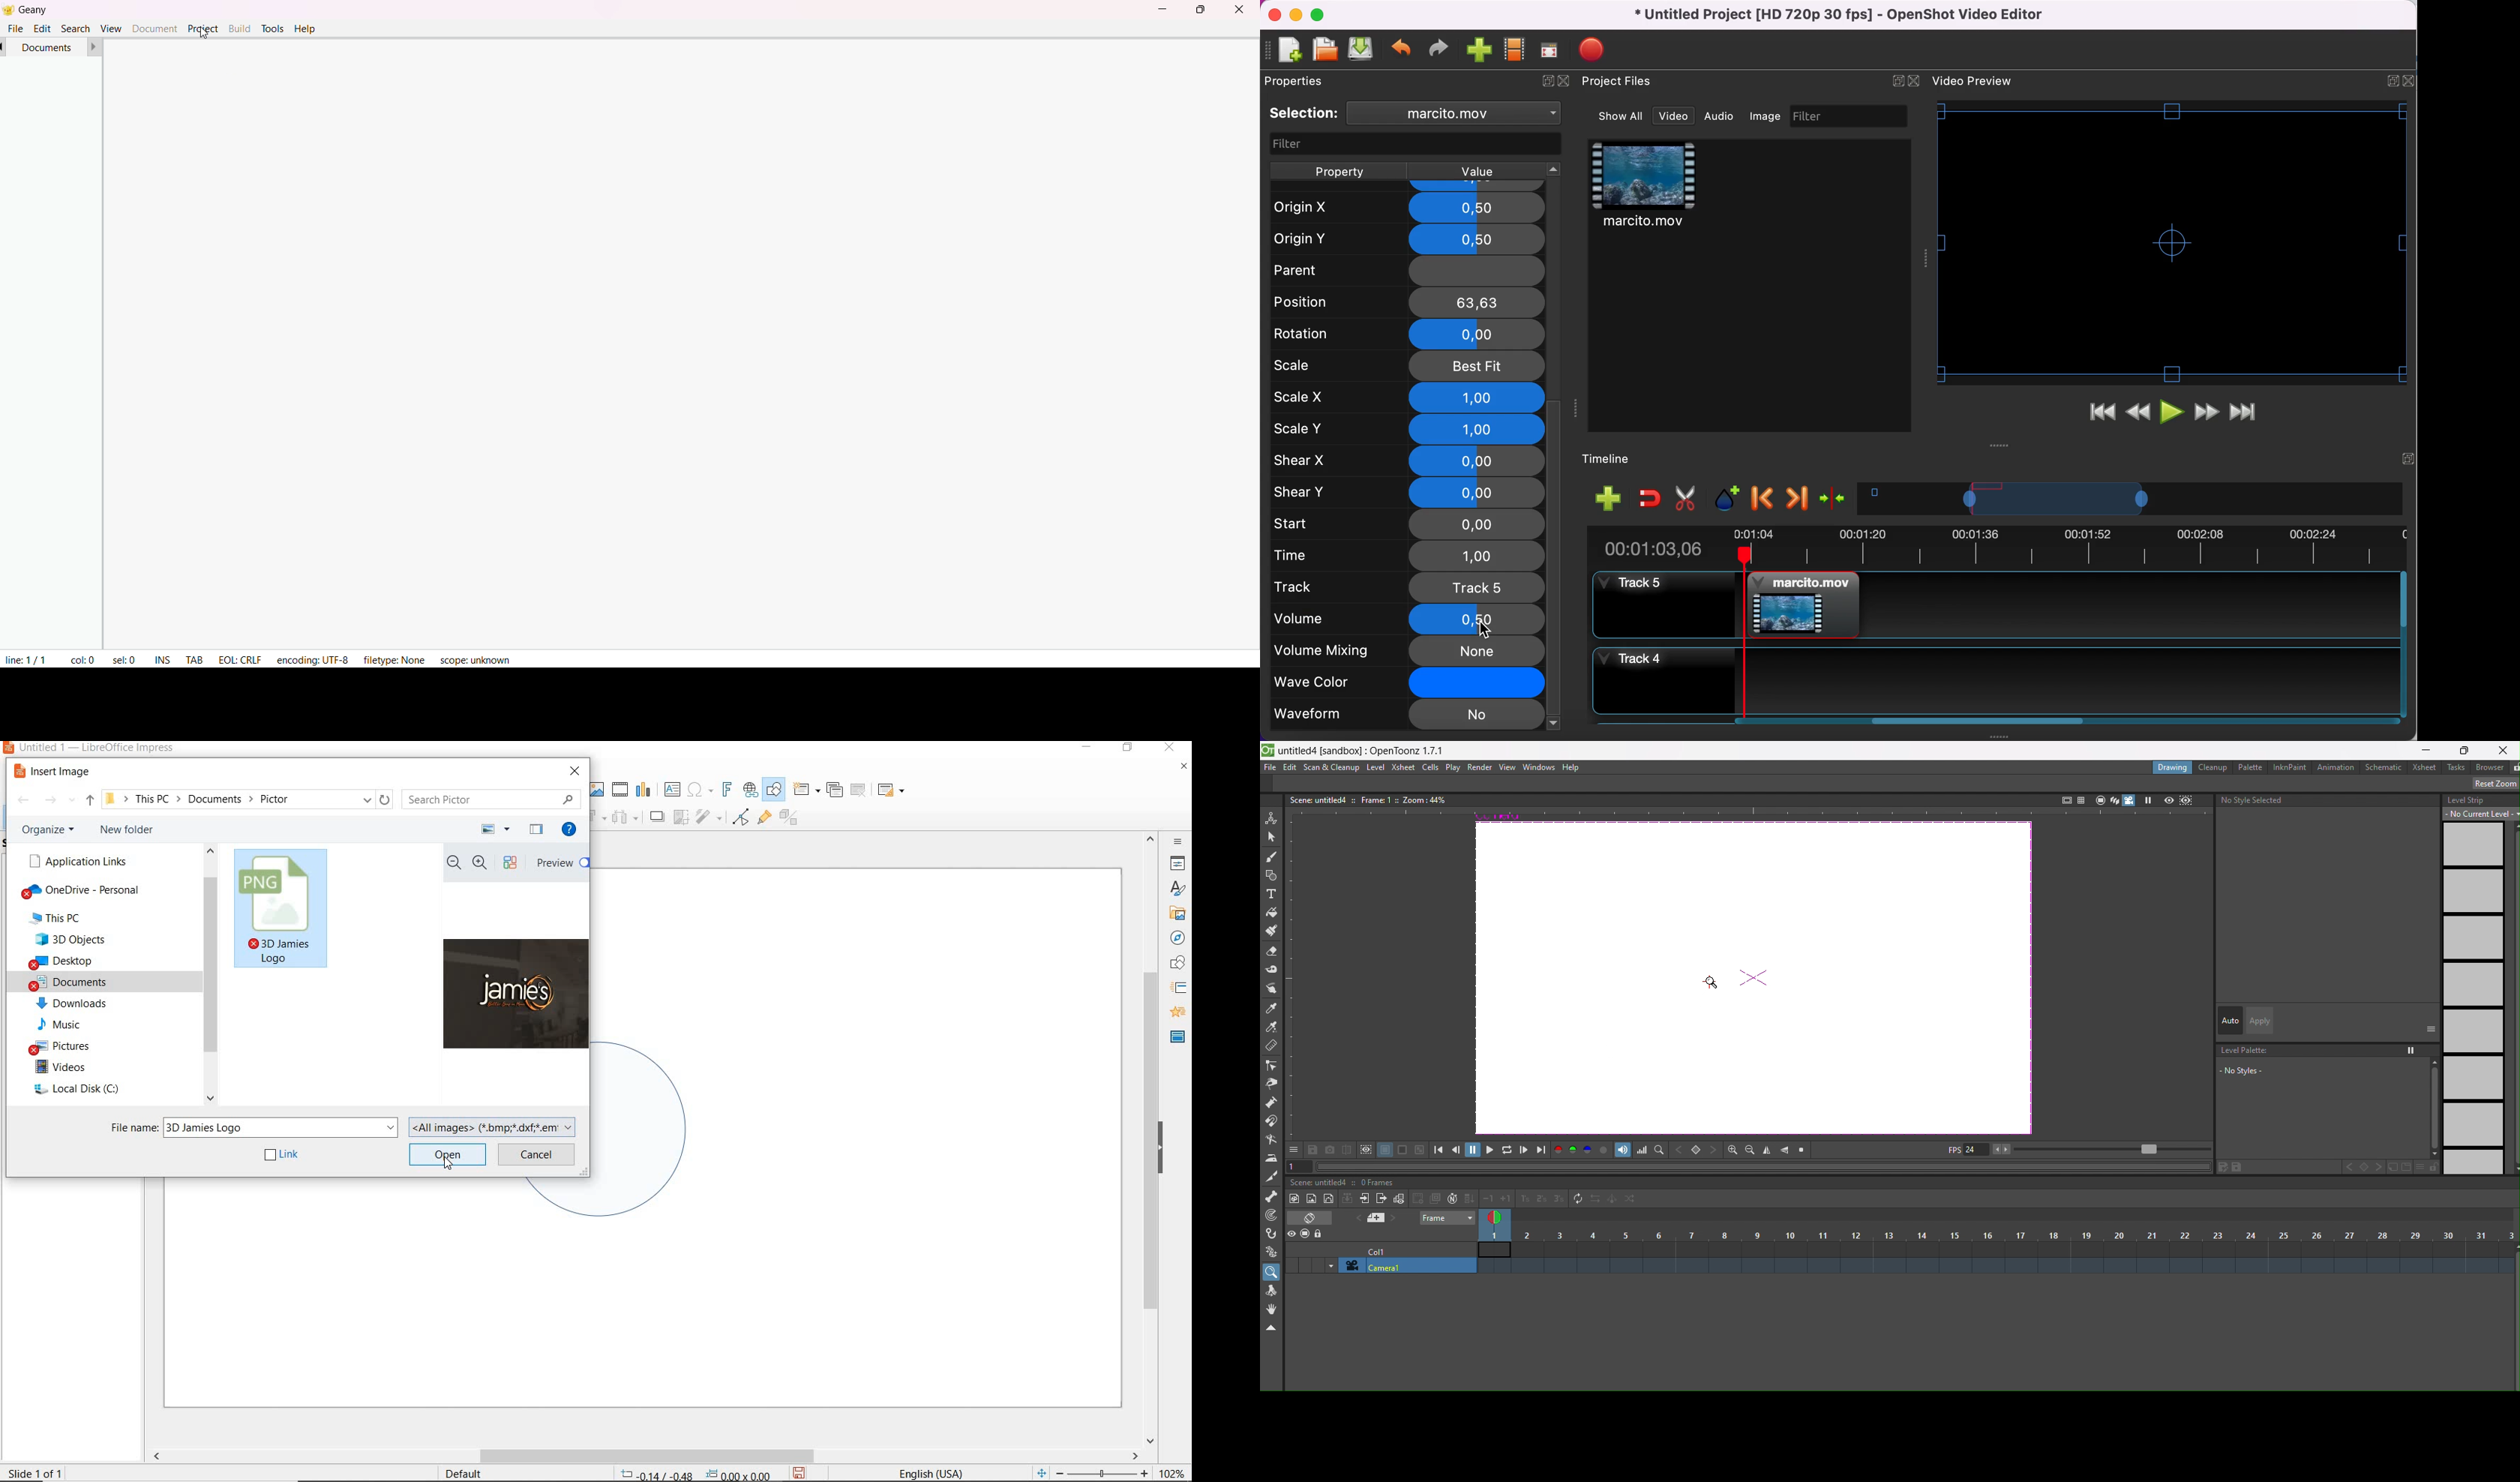  What do you see at coordinates (1412, 431) in the screenshot?
I see `scale y 1` at bounding box center [1412, 431].